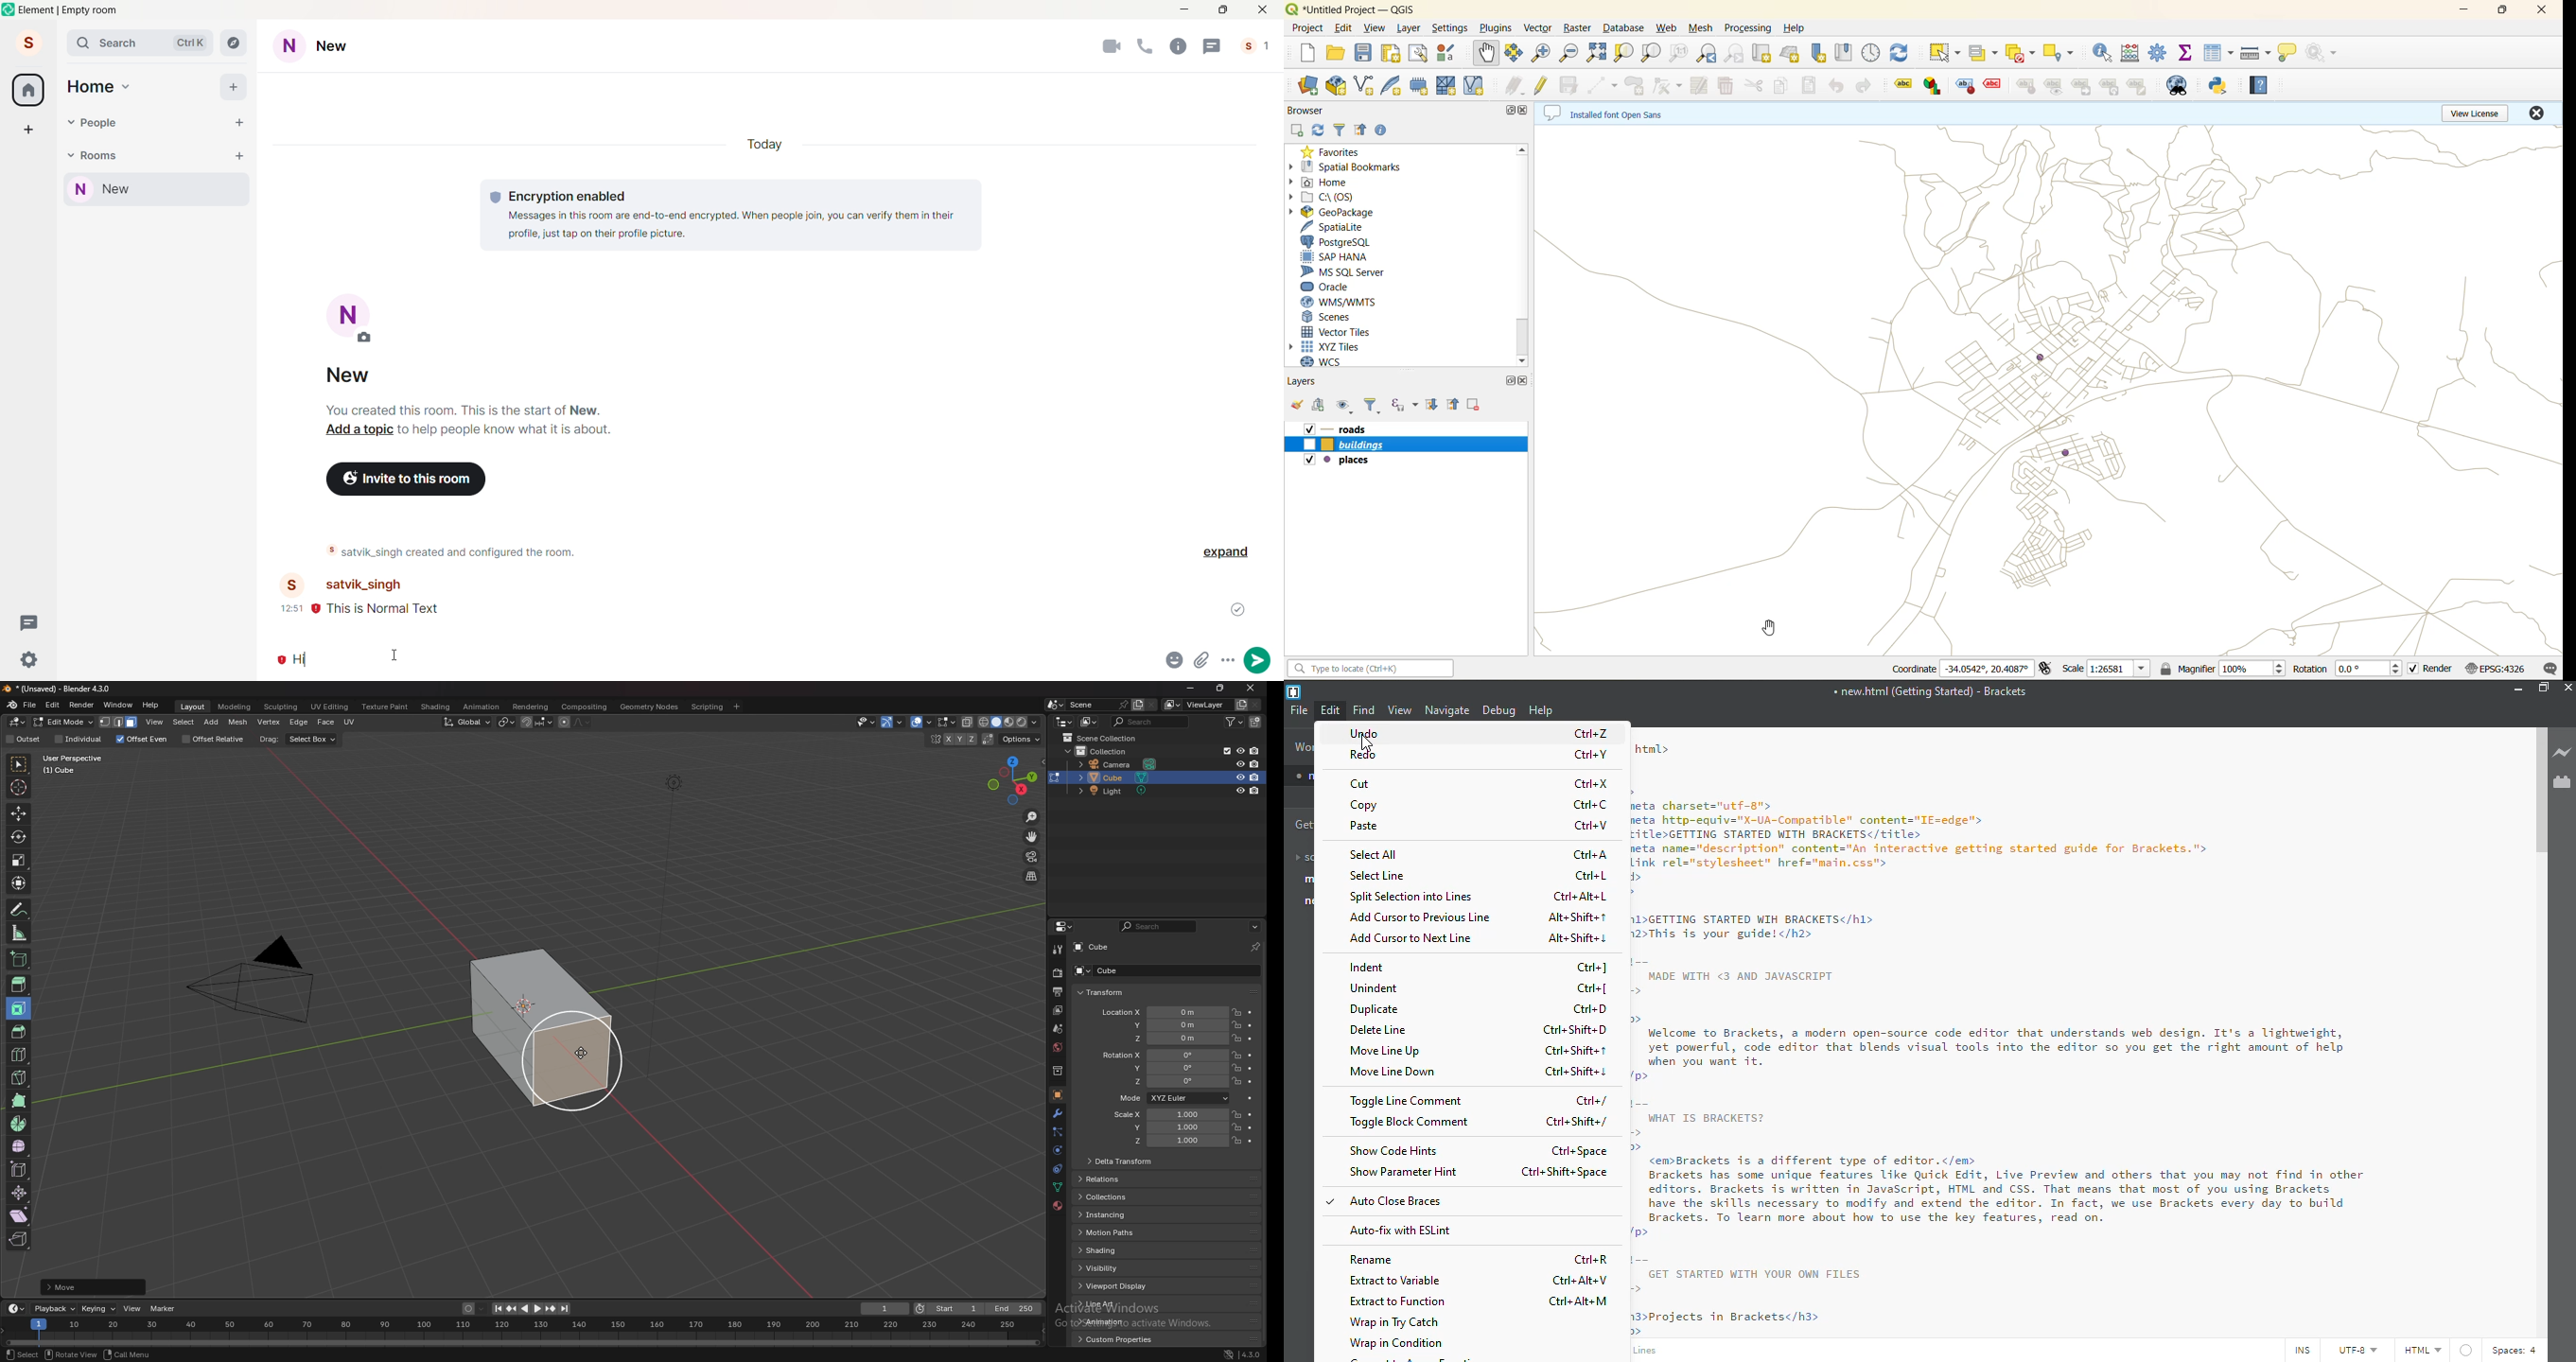 The width and height of the screenshot is (2576, 1372). What do you see at coordinates (1057, 1071) in the screenshot?
I see `collection` at bounding box center [1057, 1071].